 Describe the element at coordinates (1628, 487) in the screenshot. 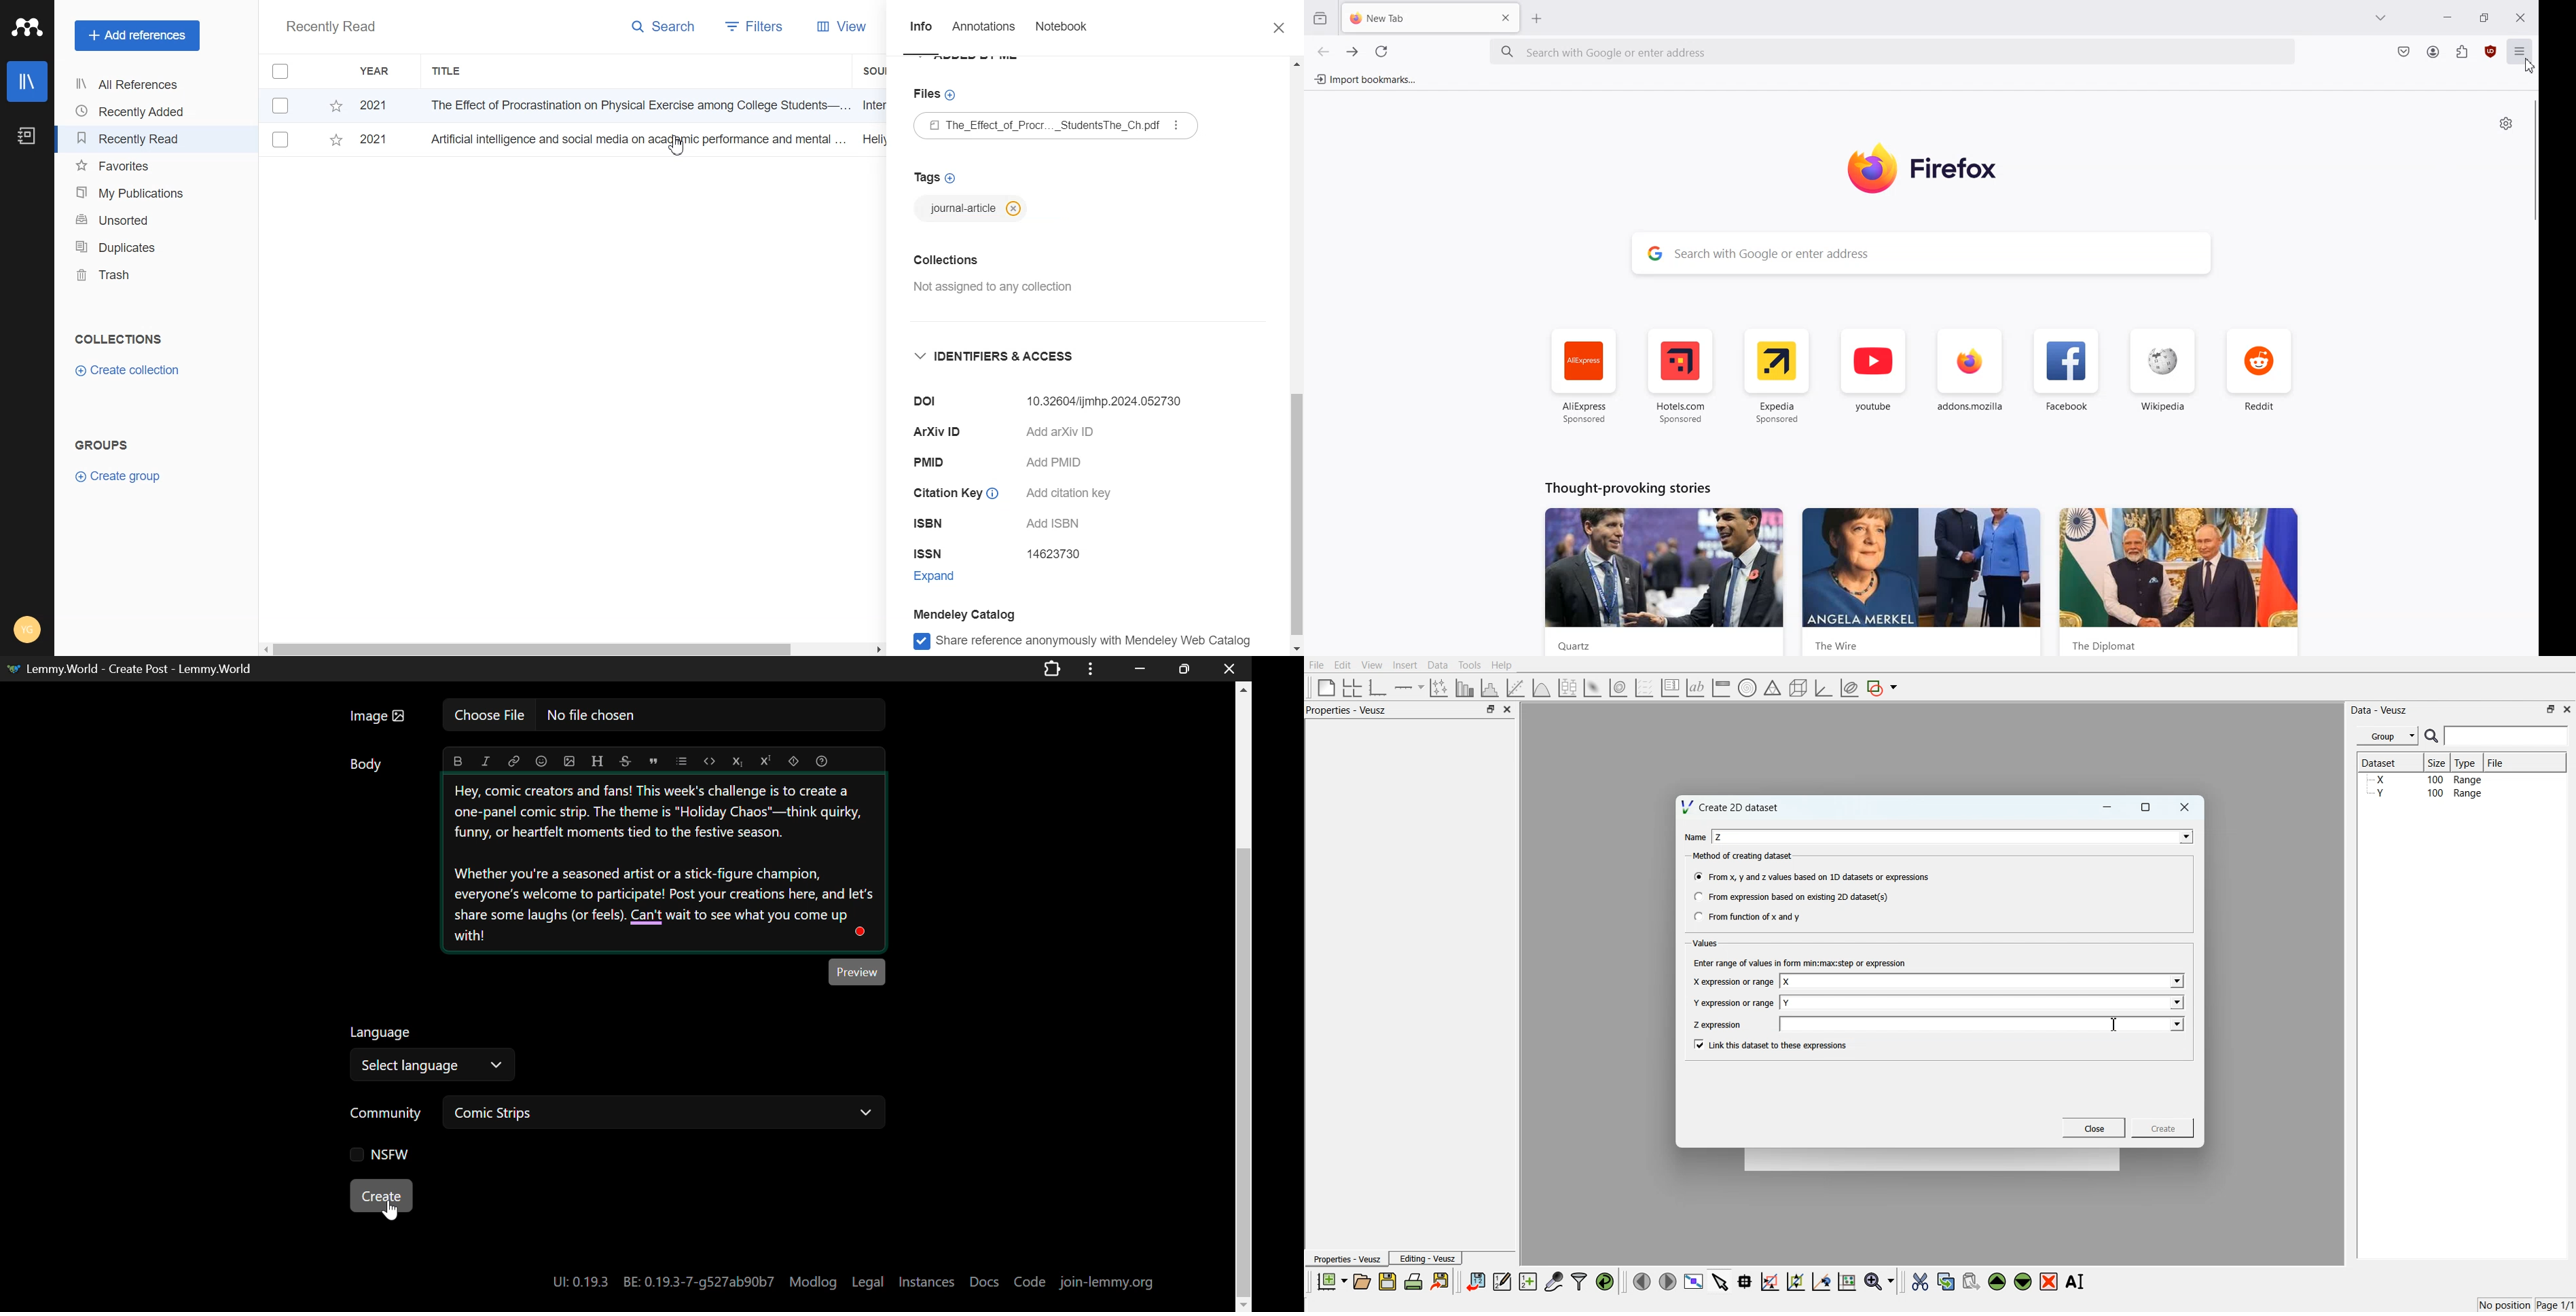

I see `Text` at that location.